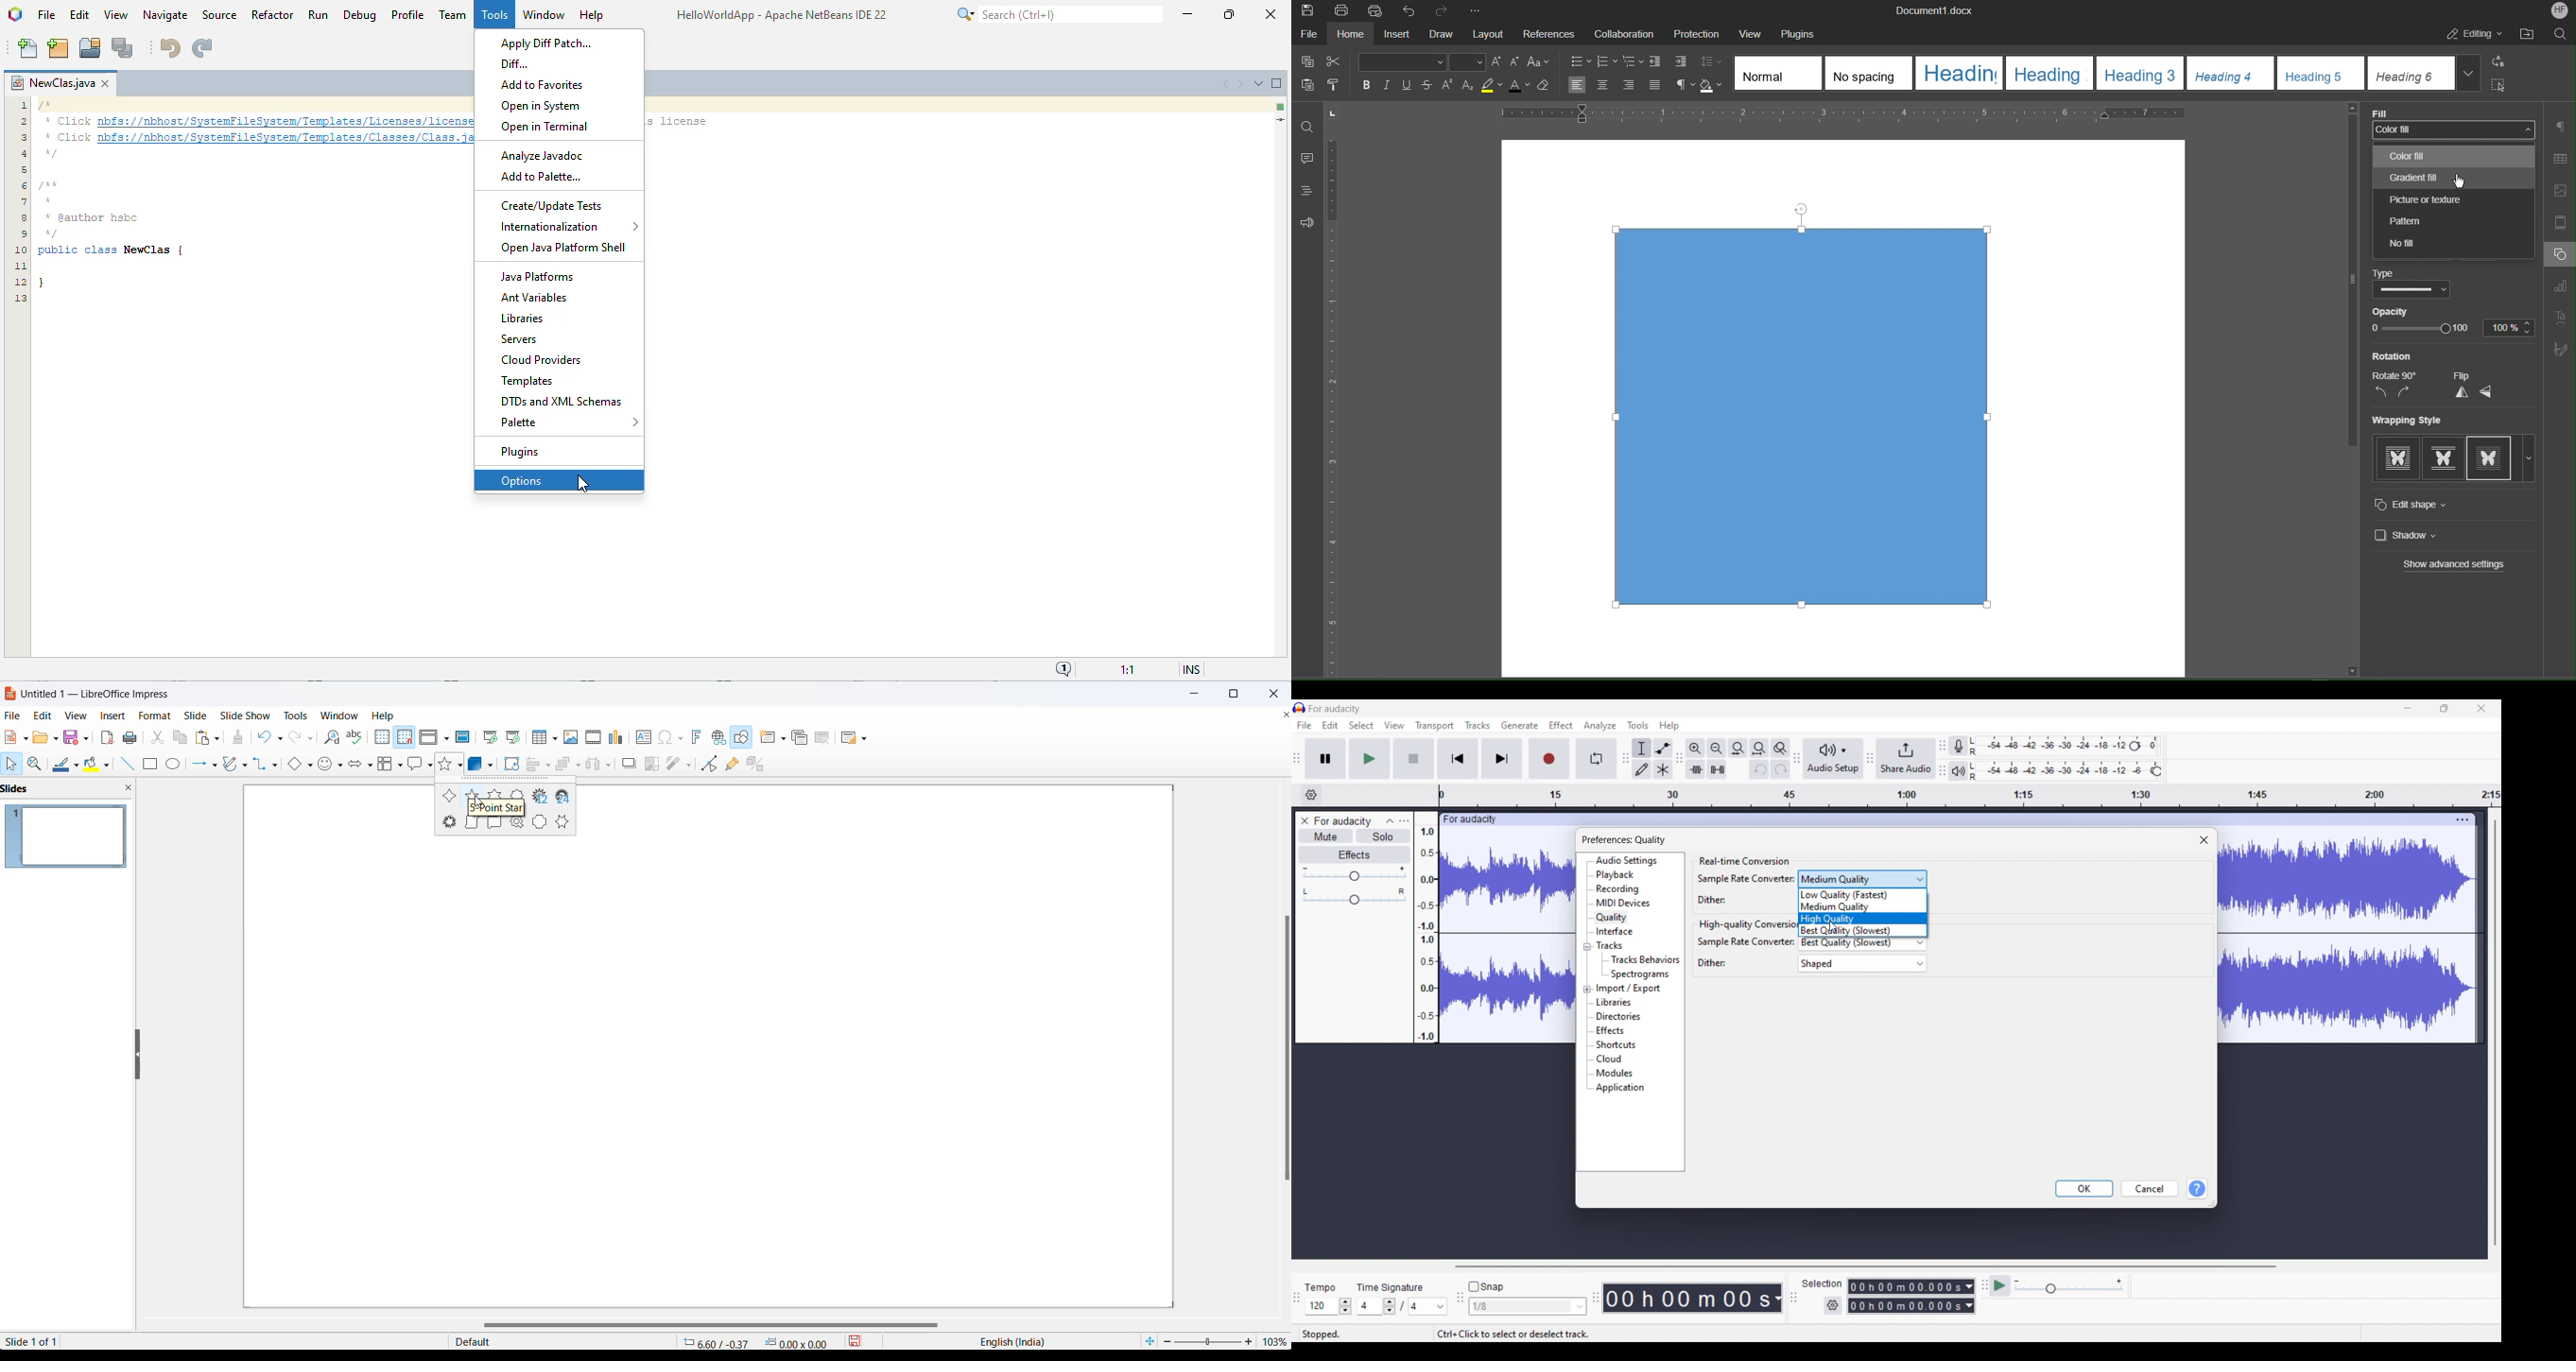 This screenshot has height=1372, width=2576. What do you see at coordinates (1780, 769) in the screenshot?
I see `Redo` at bounding box center [1780, 769].